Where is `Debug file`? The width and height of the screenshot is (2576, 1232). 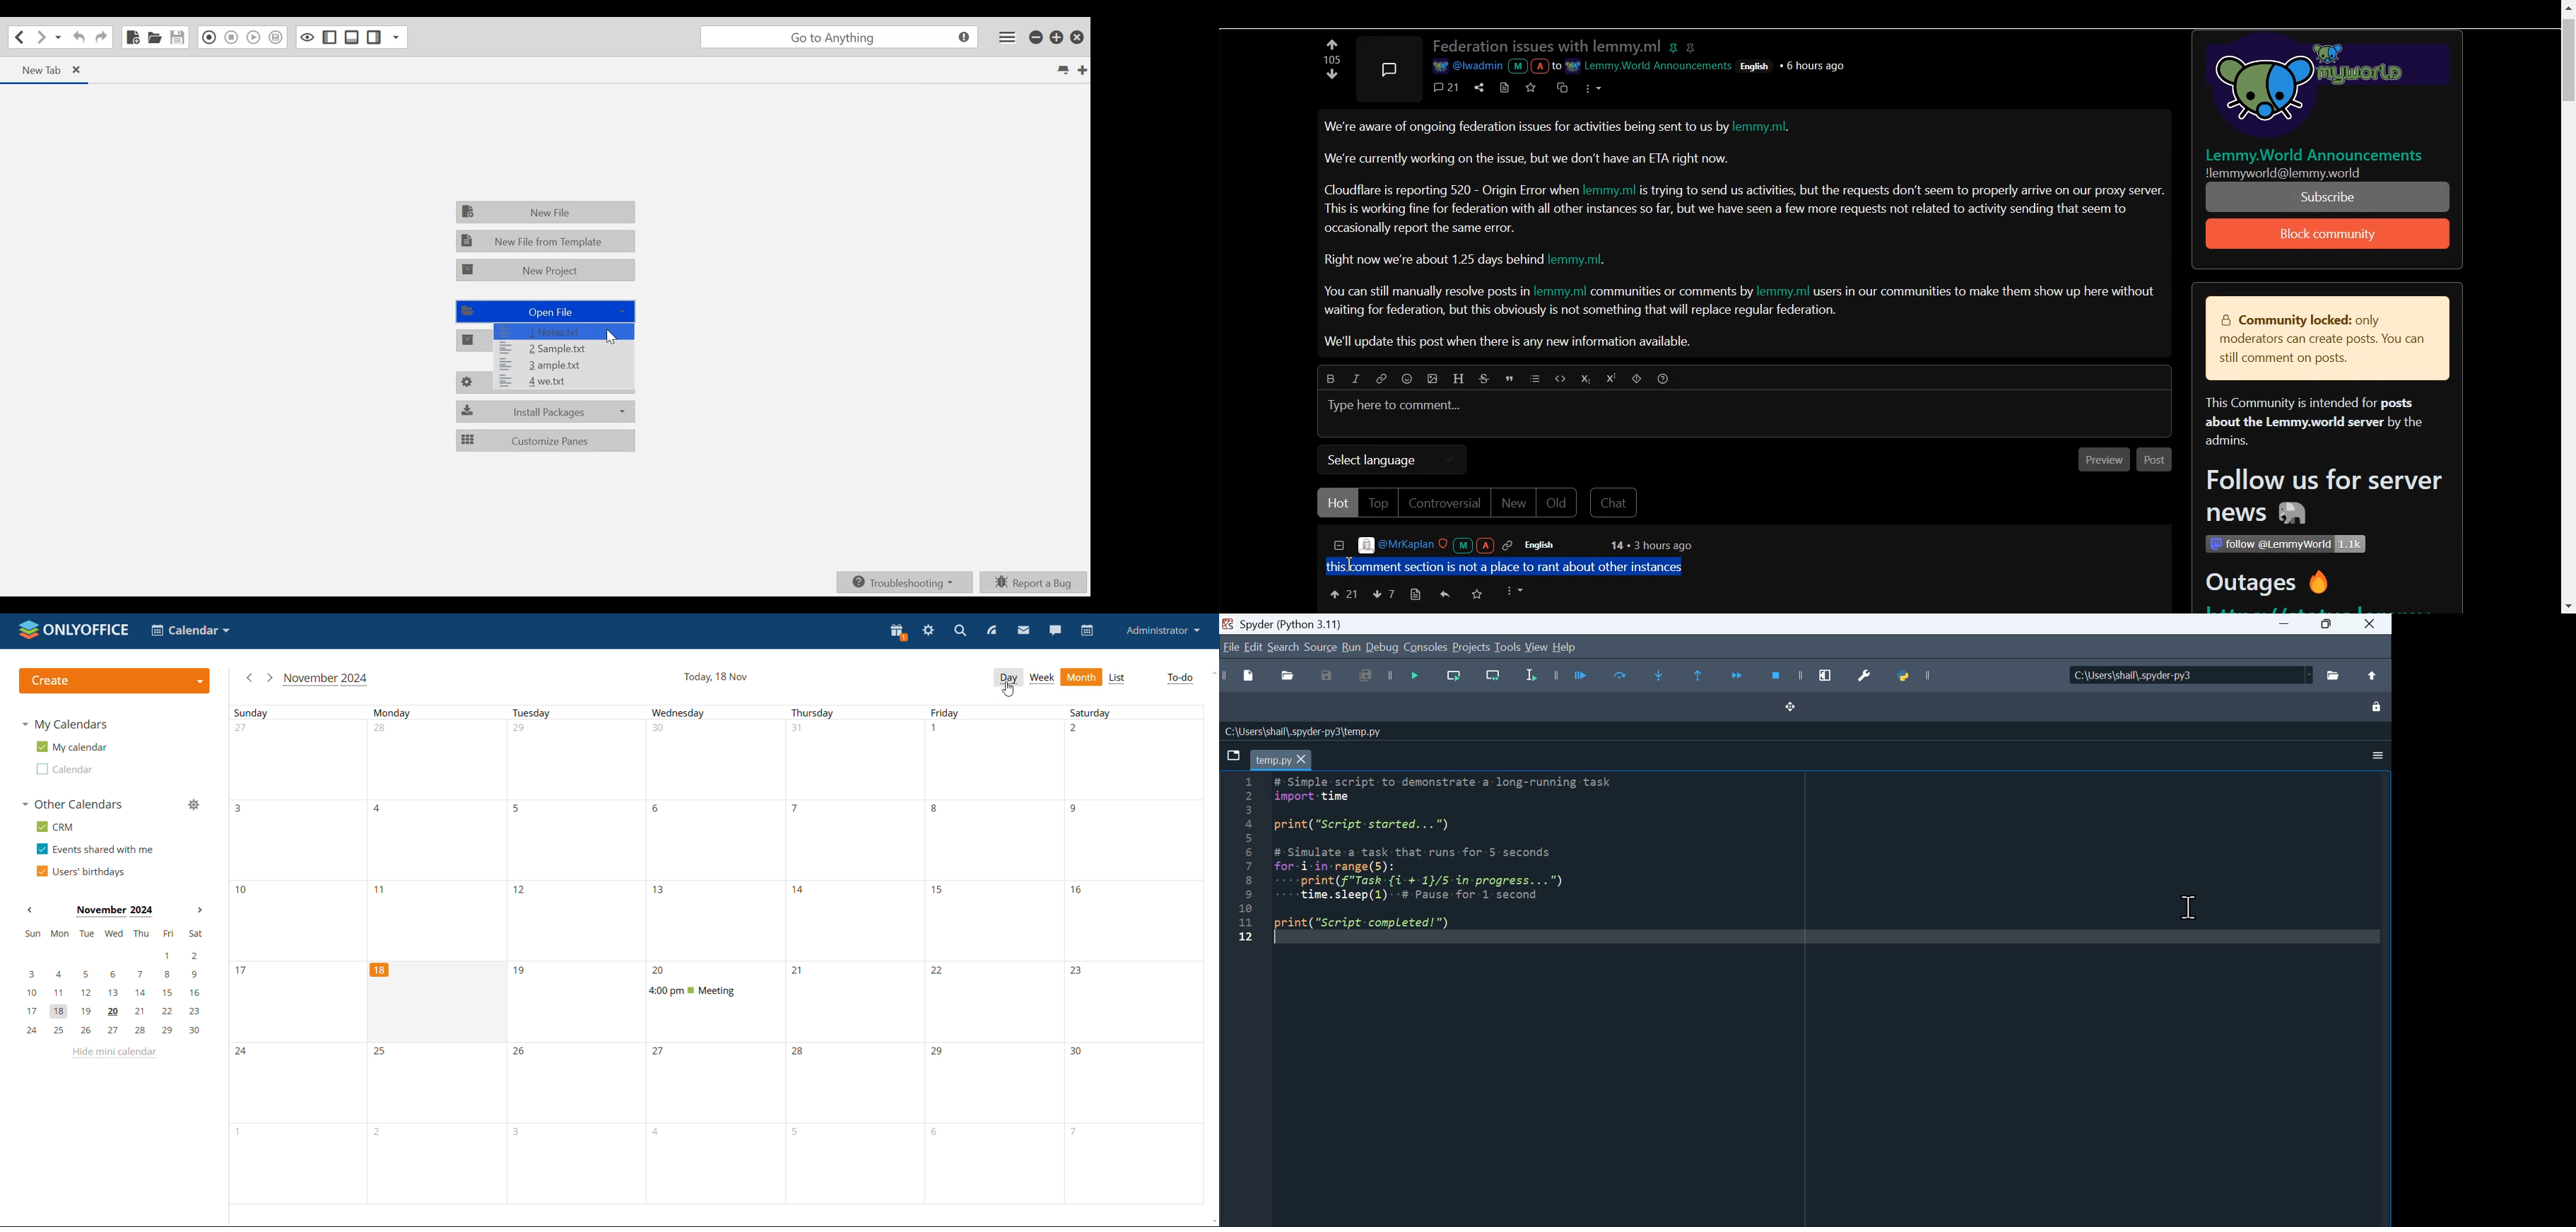
Debug file is located at coordinates (1415, 676).